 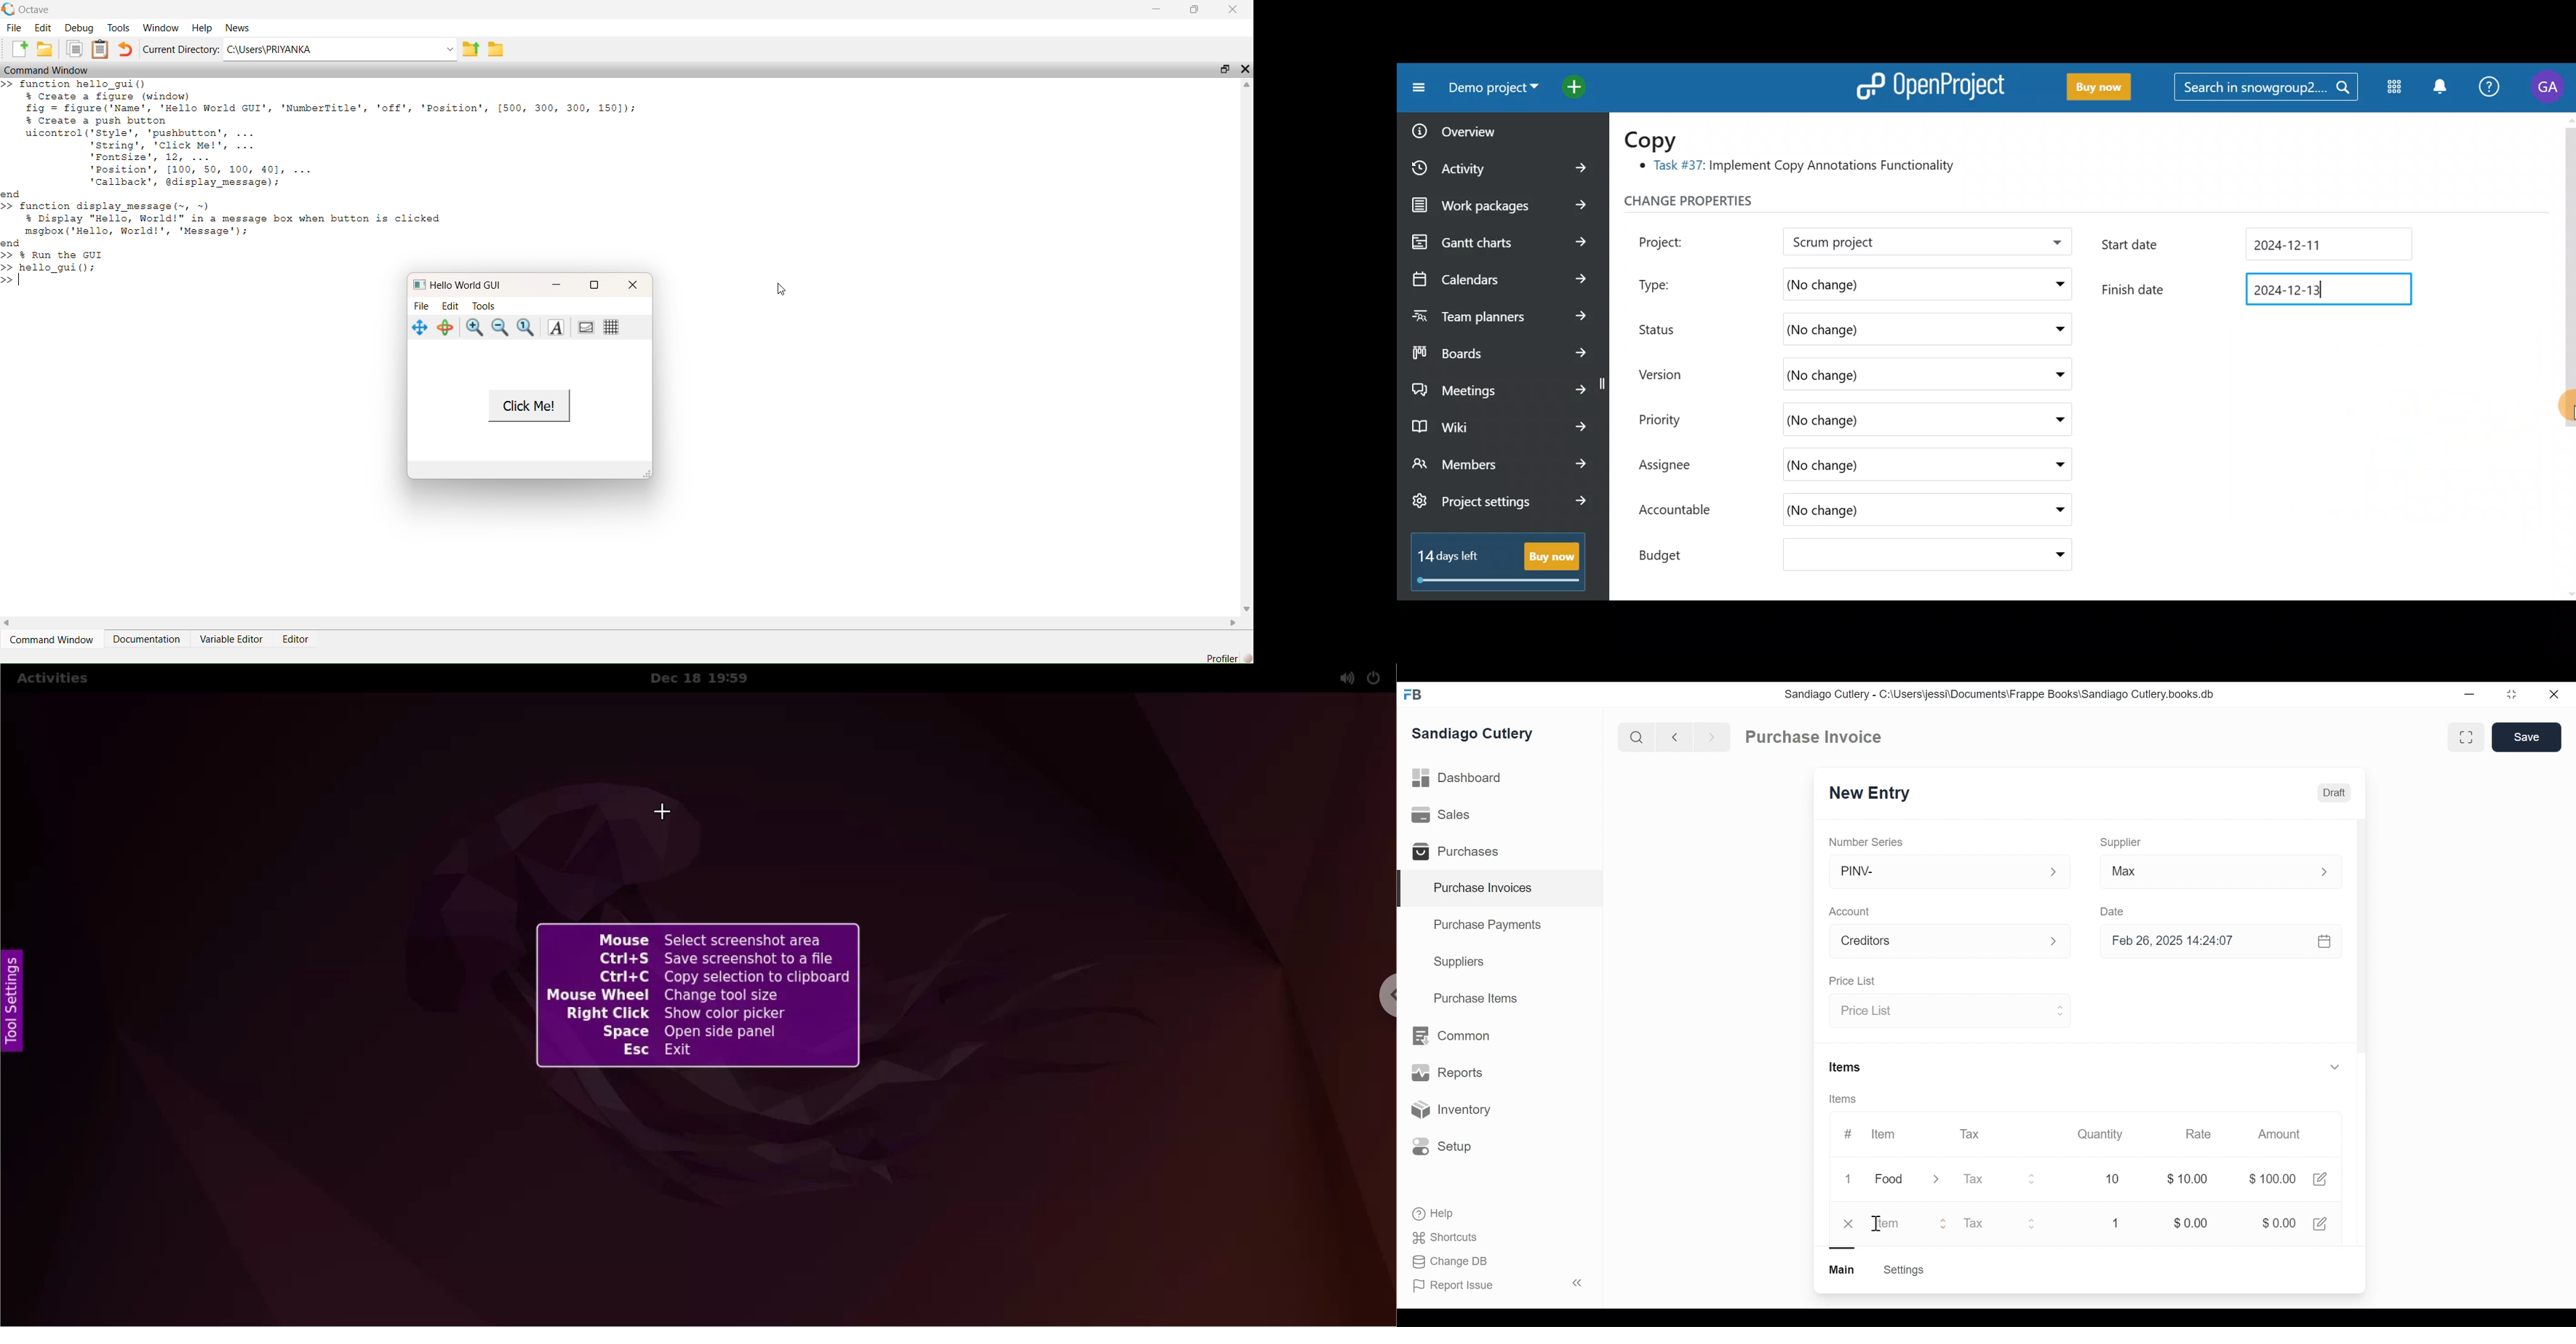 I want to click on $0.00, so click(x=2190, y=1223).